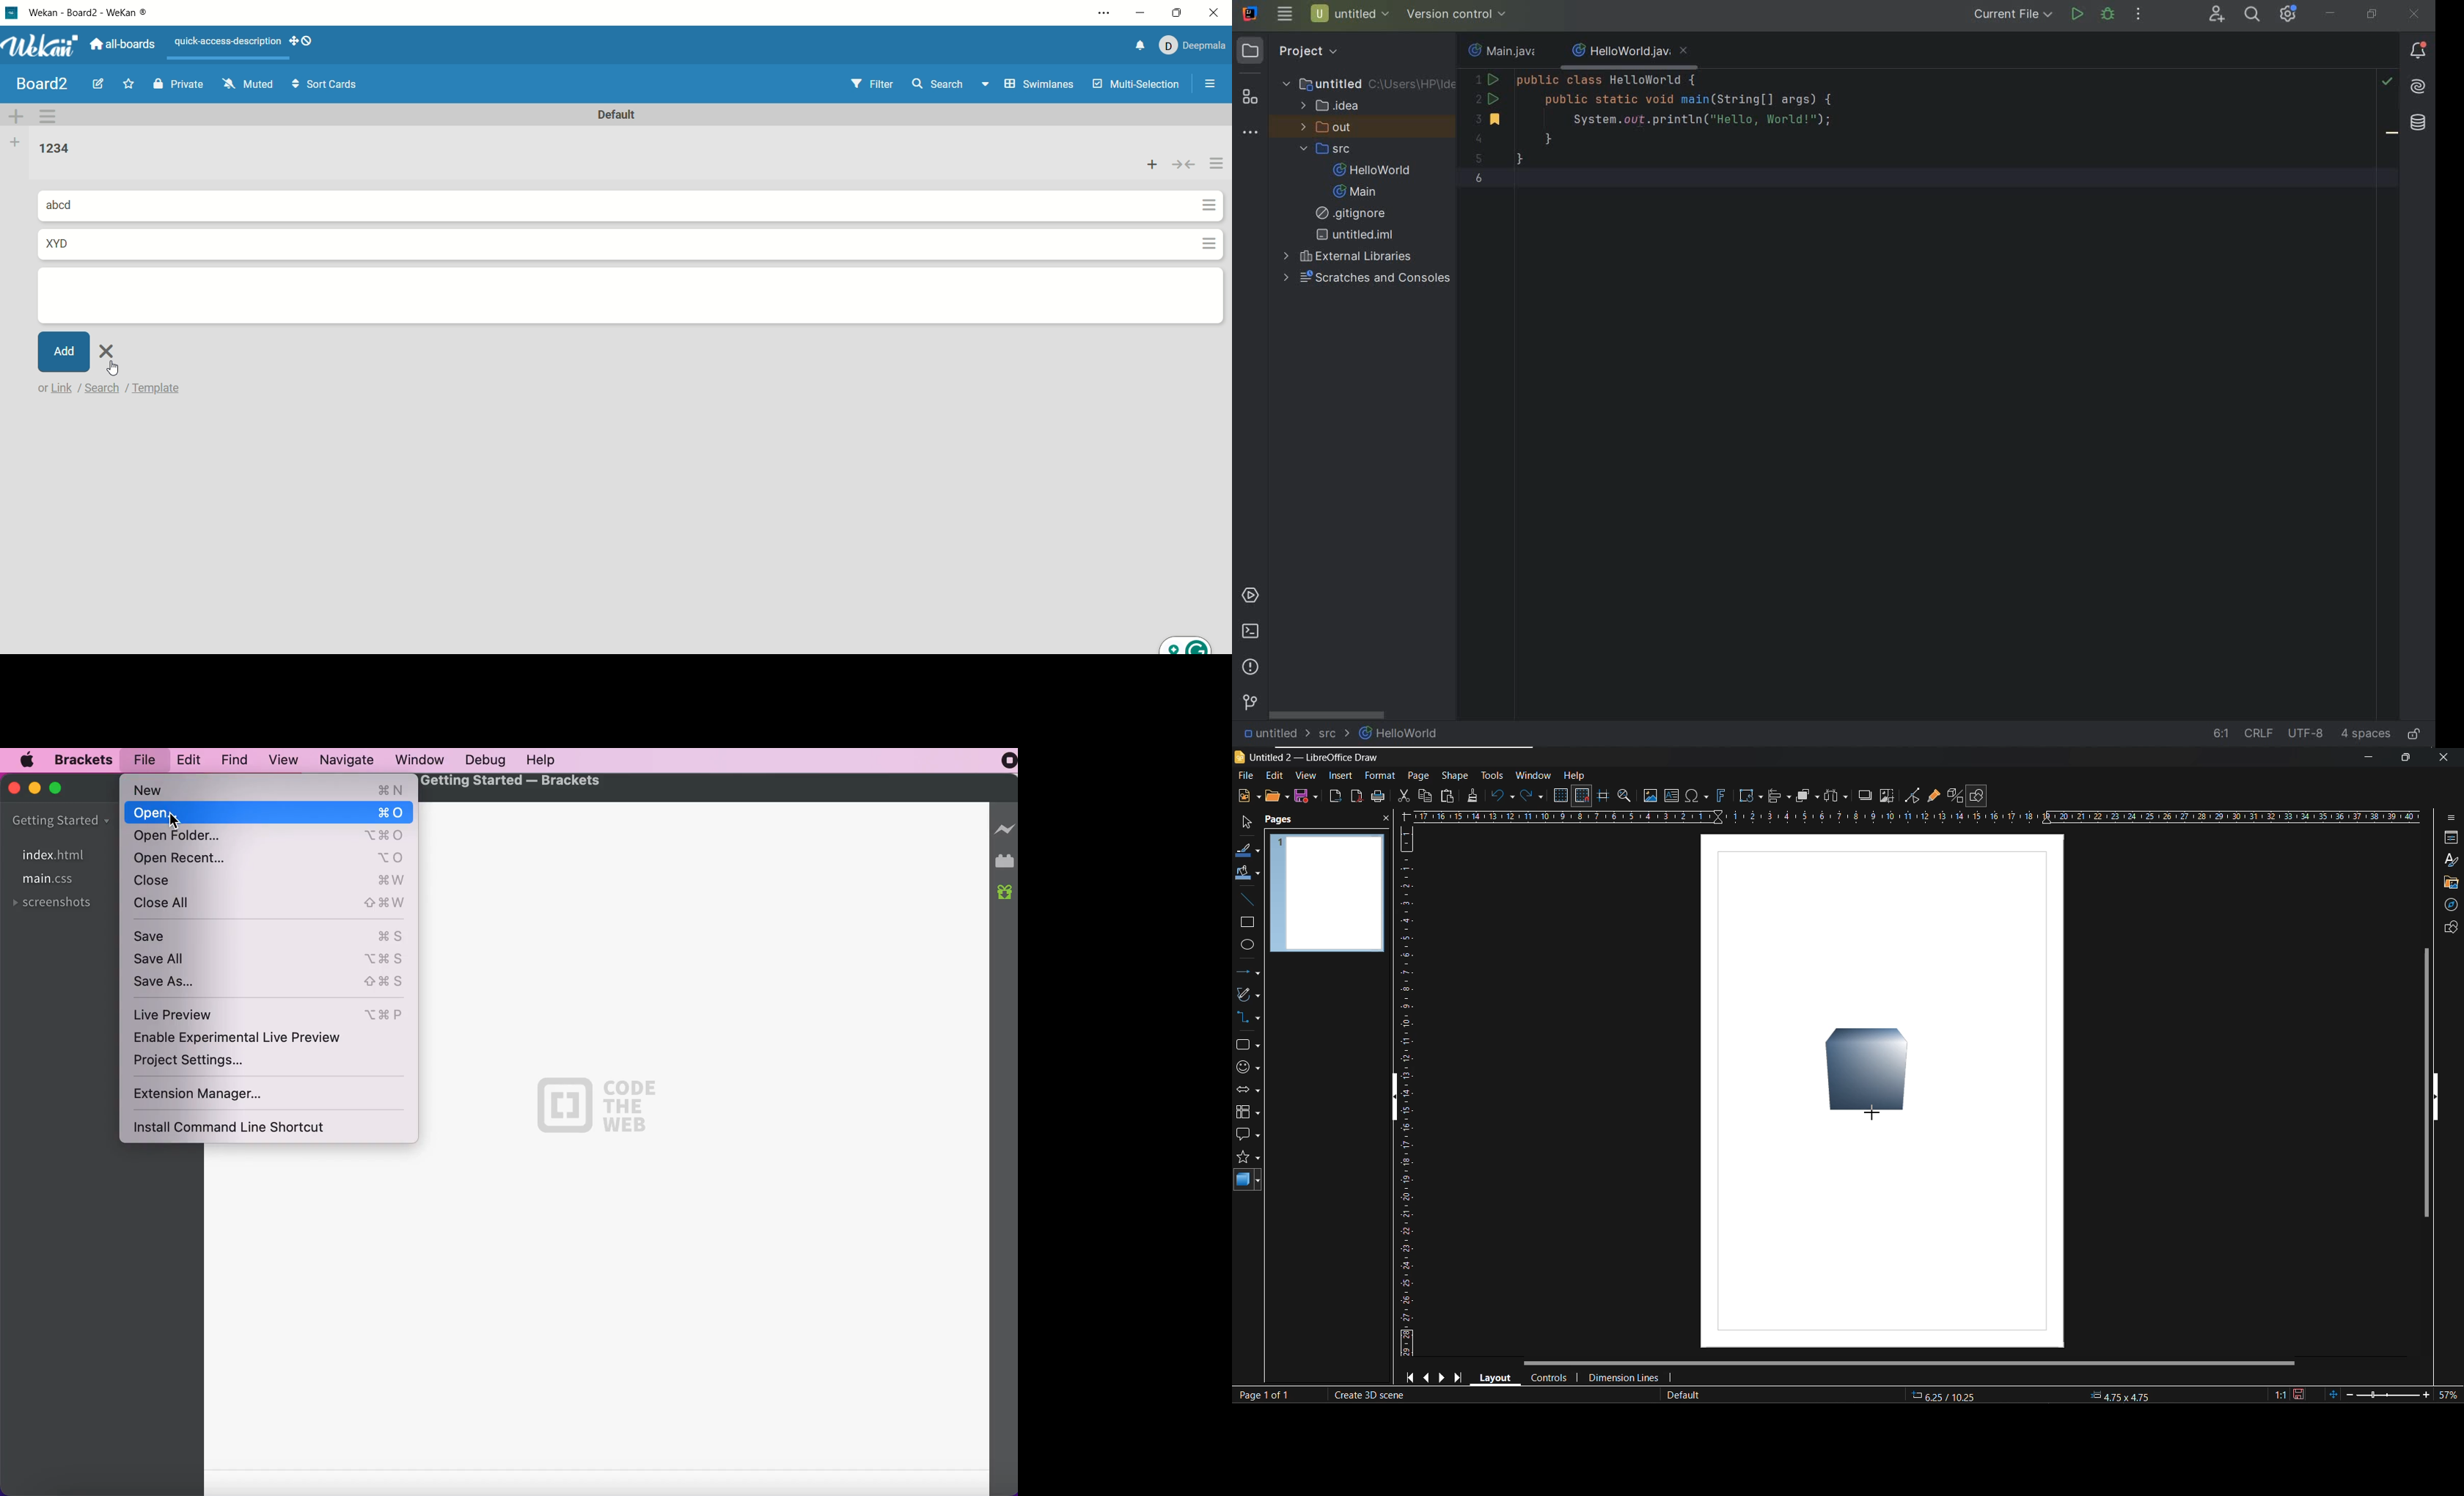  I want to click on edit, so click(97, 85).